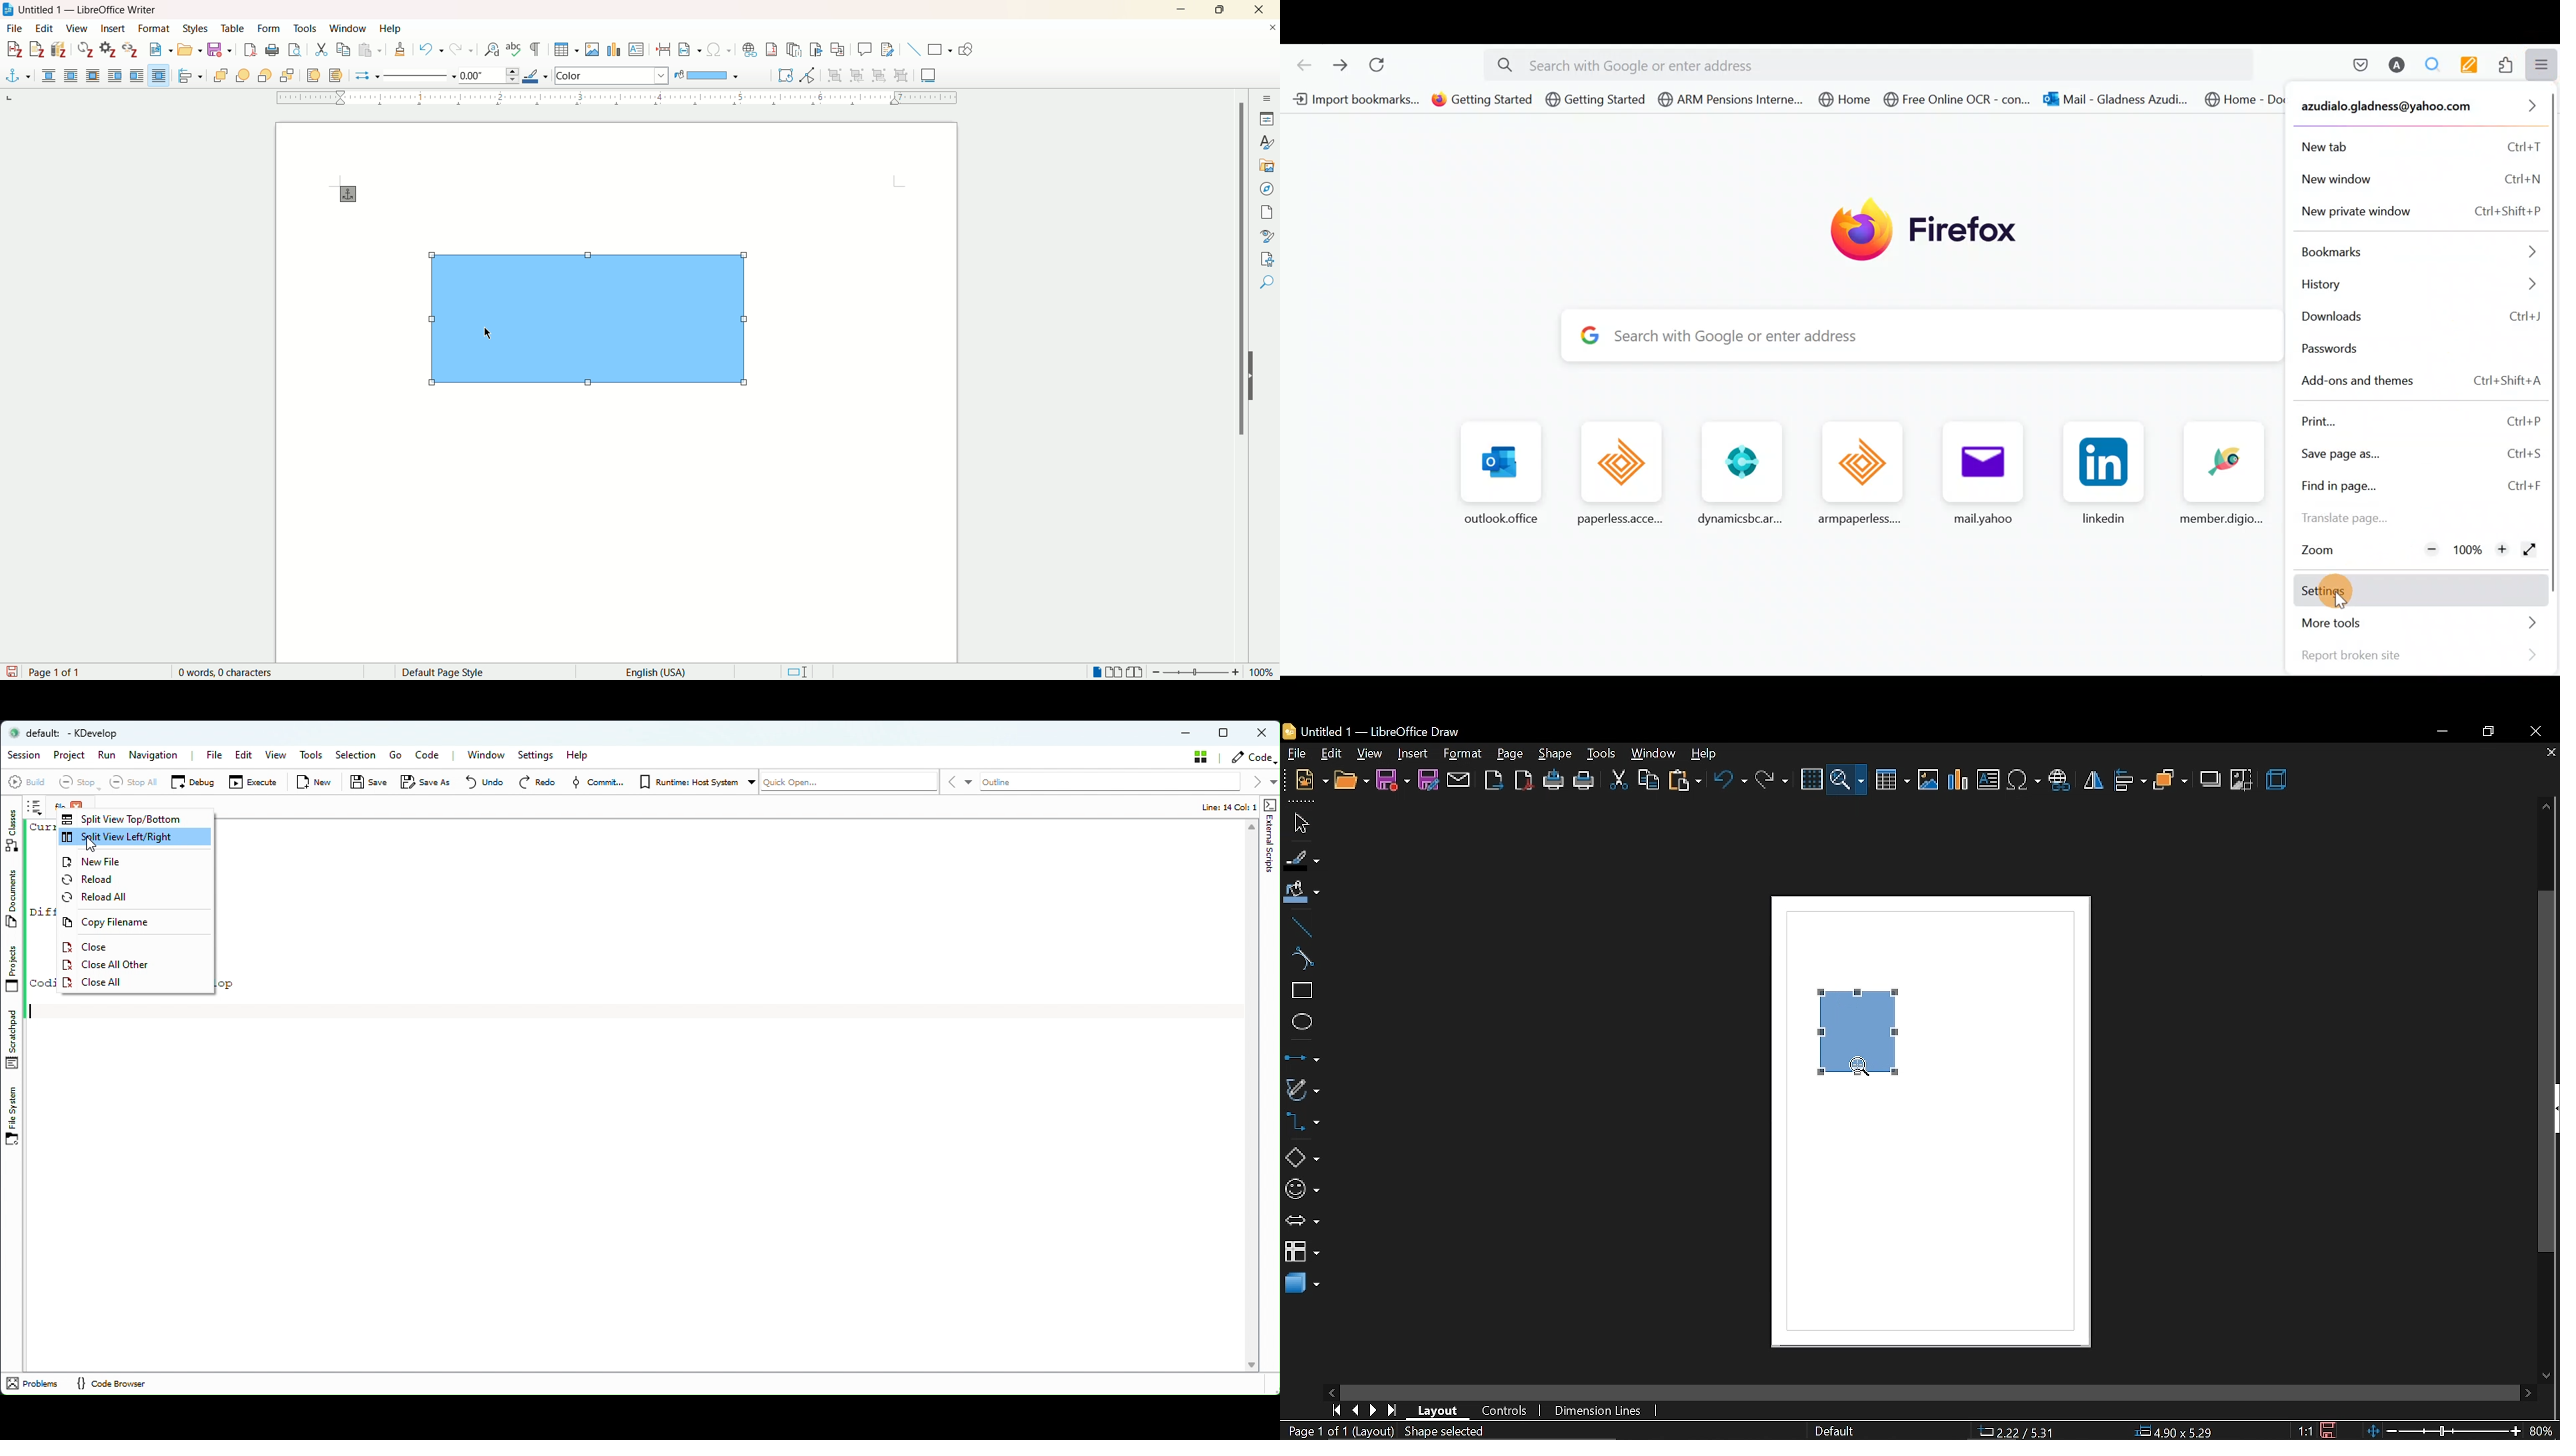 This screenshot has height=1456, width=2576. What do you see at coordinates (429, 48) in the screenshot?
I see `undo` at bounding box center [429, 48].